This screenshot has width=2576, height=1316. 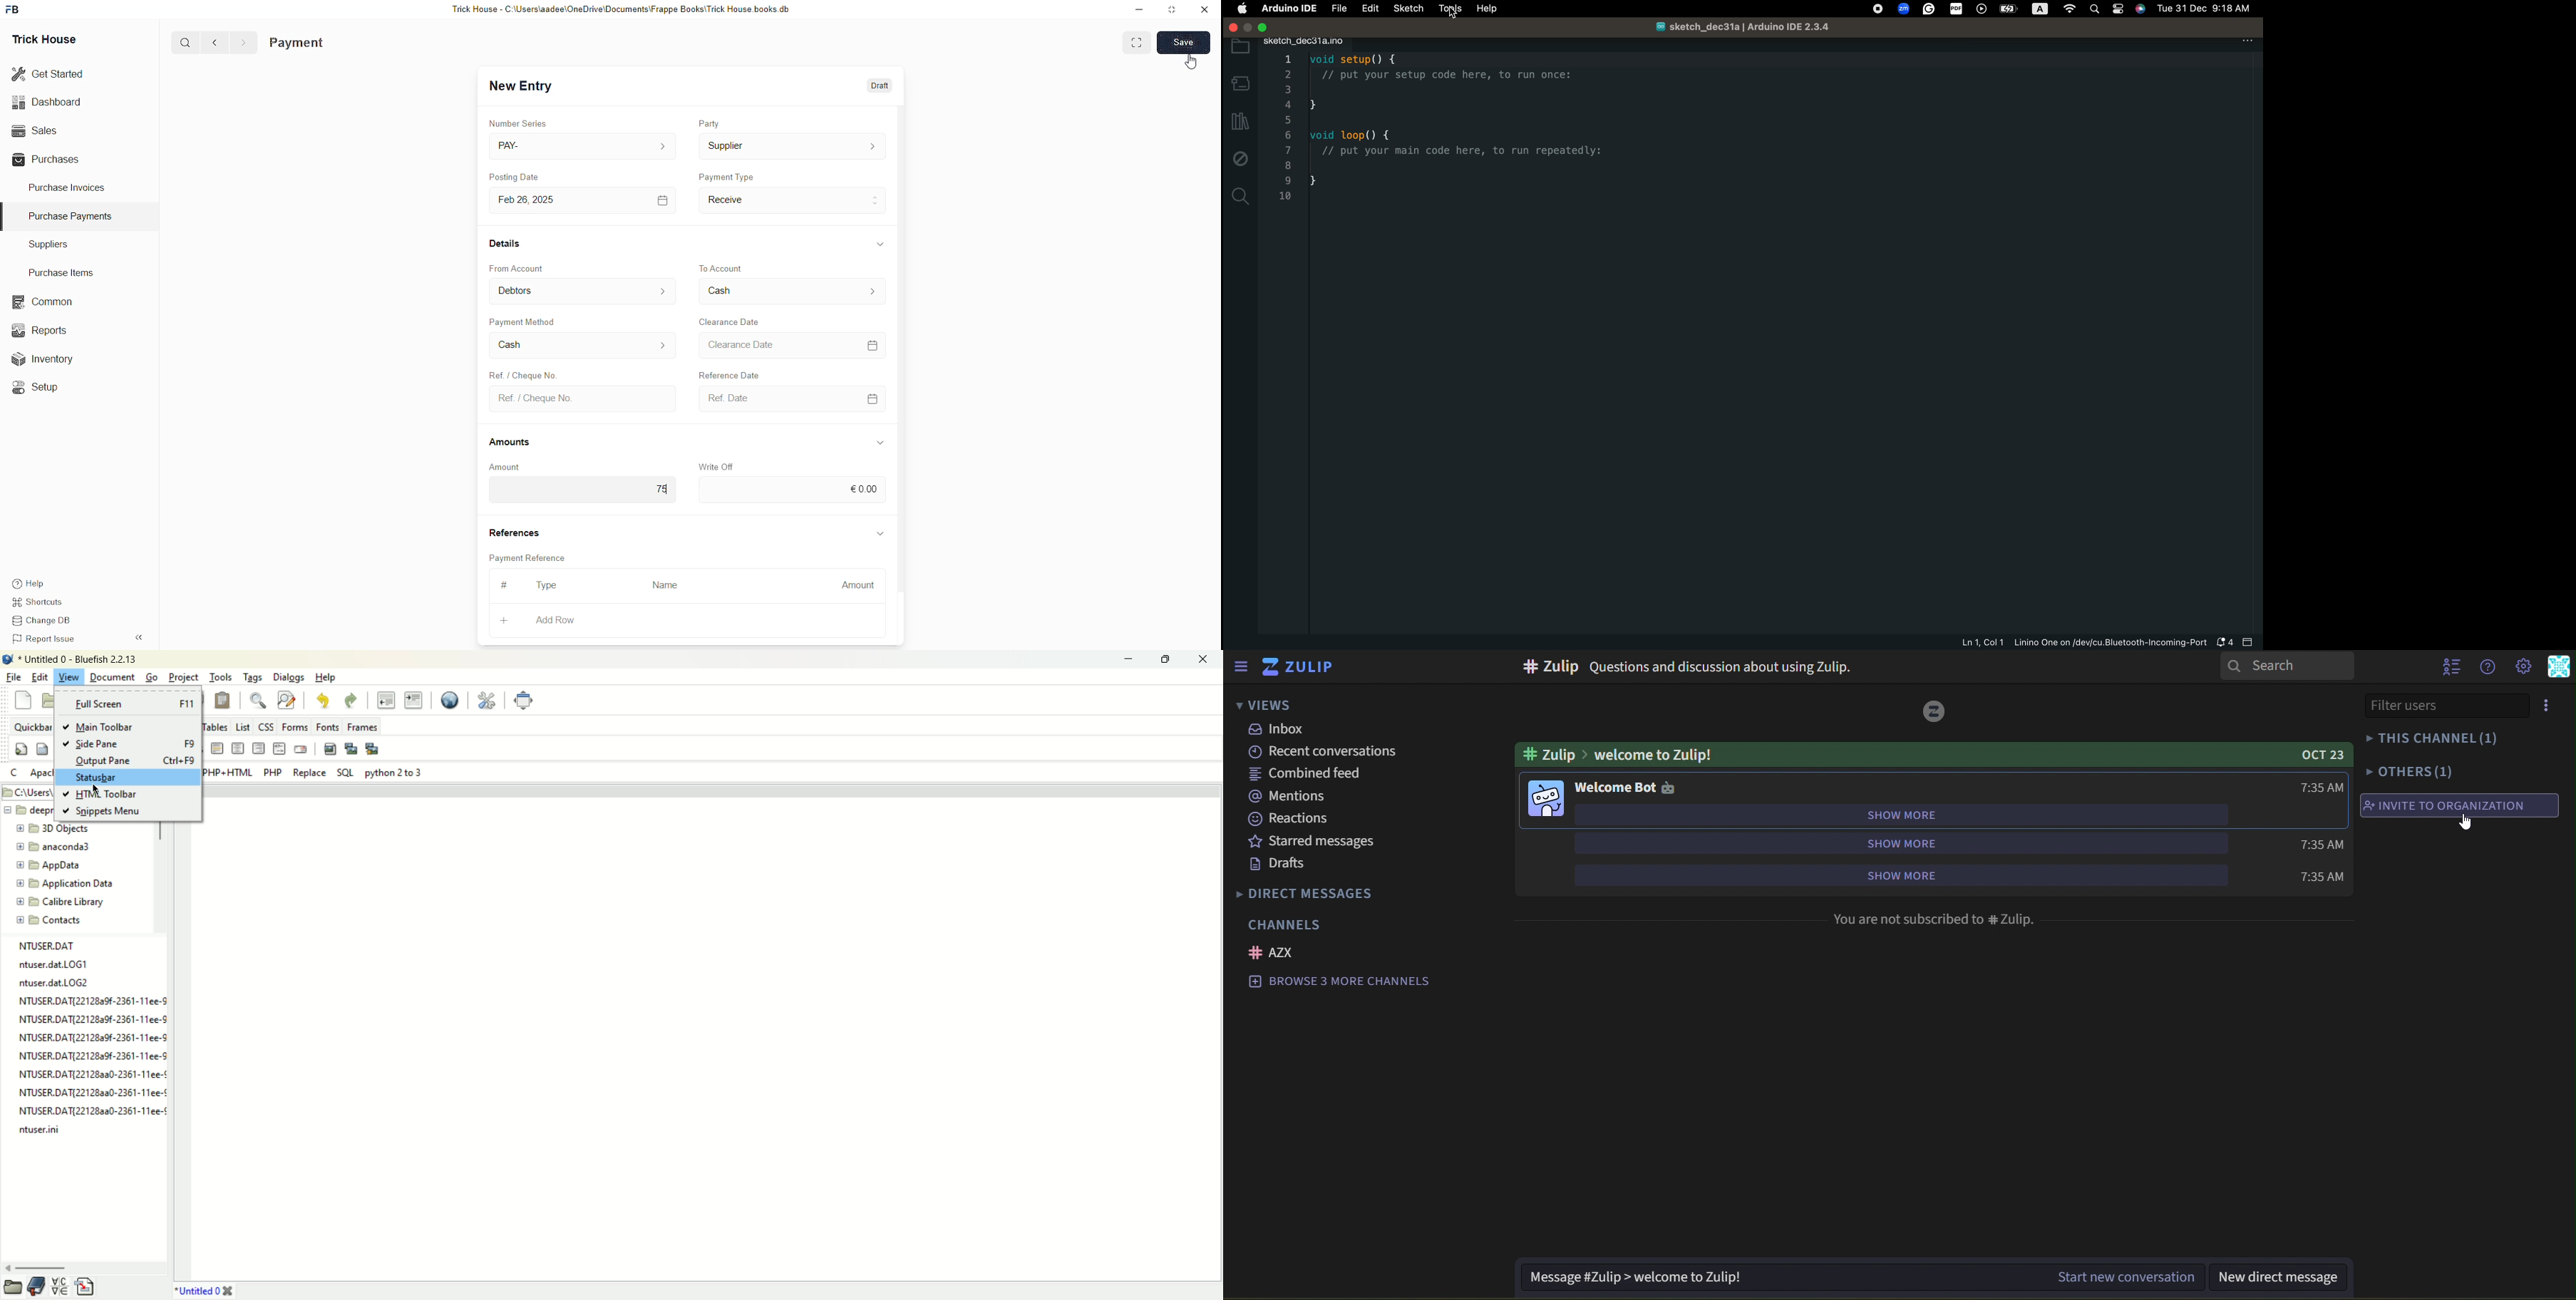 What do you see at coordinates (505, 244) in the screenshot?
I see `Details` at bounding box center [505, 244].